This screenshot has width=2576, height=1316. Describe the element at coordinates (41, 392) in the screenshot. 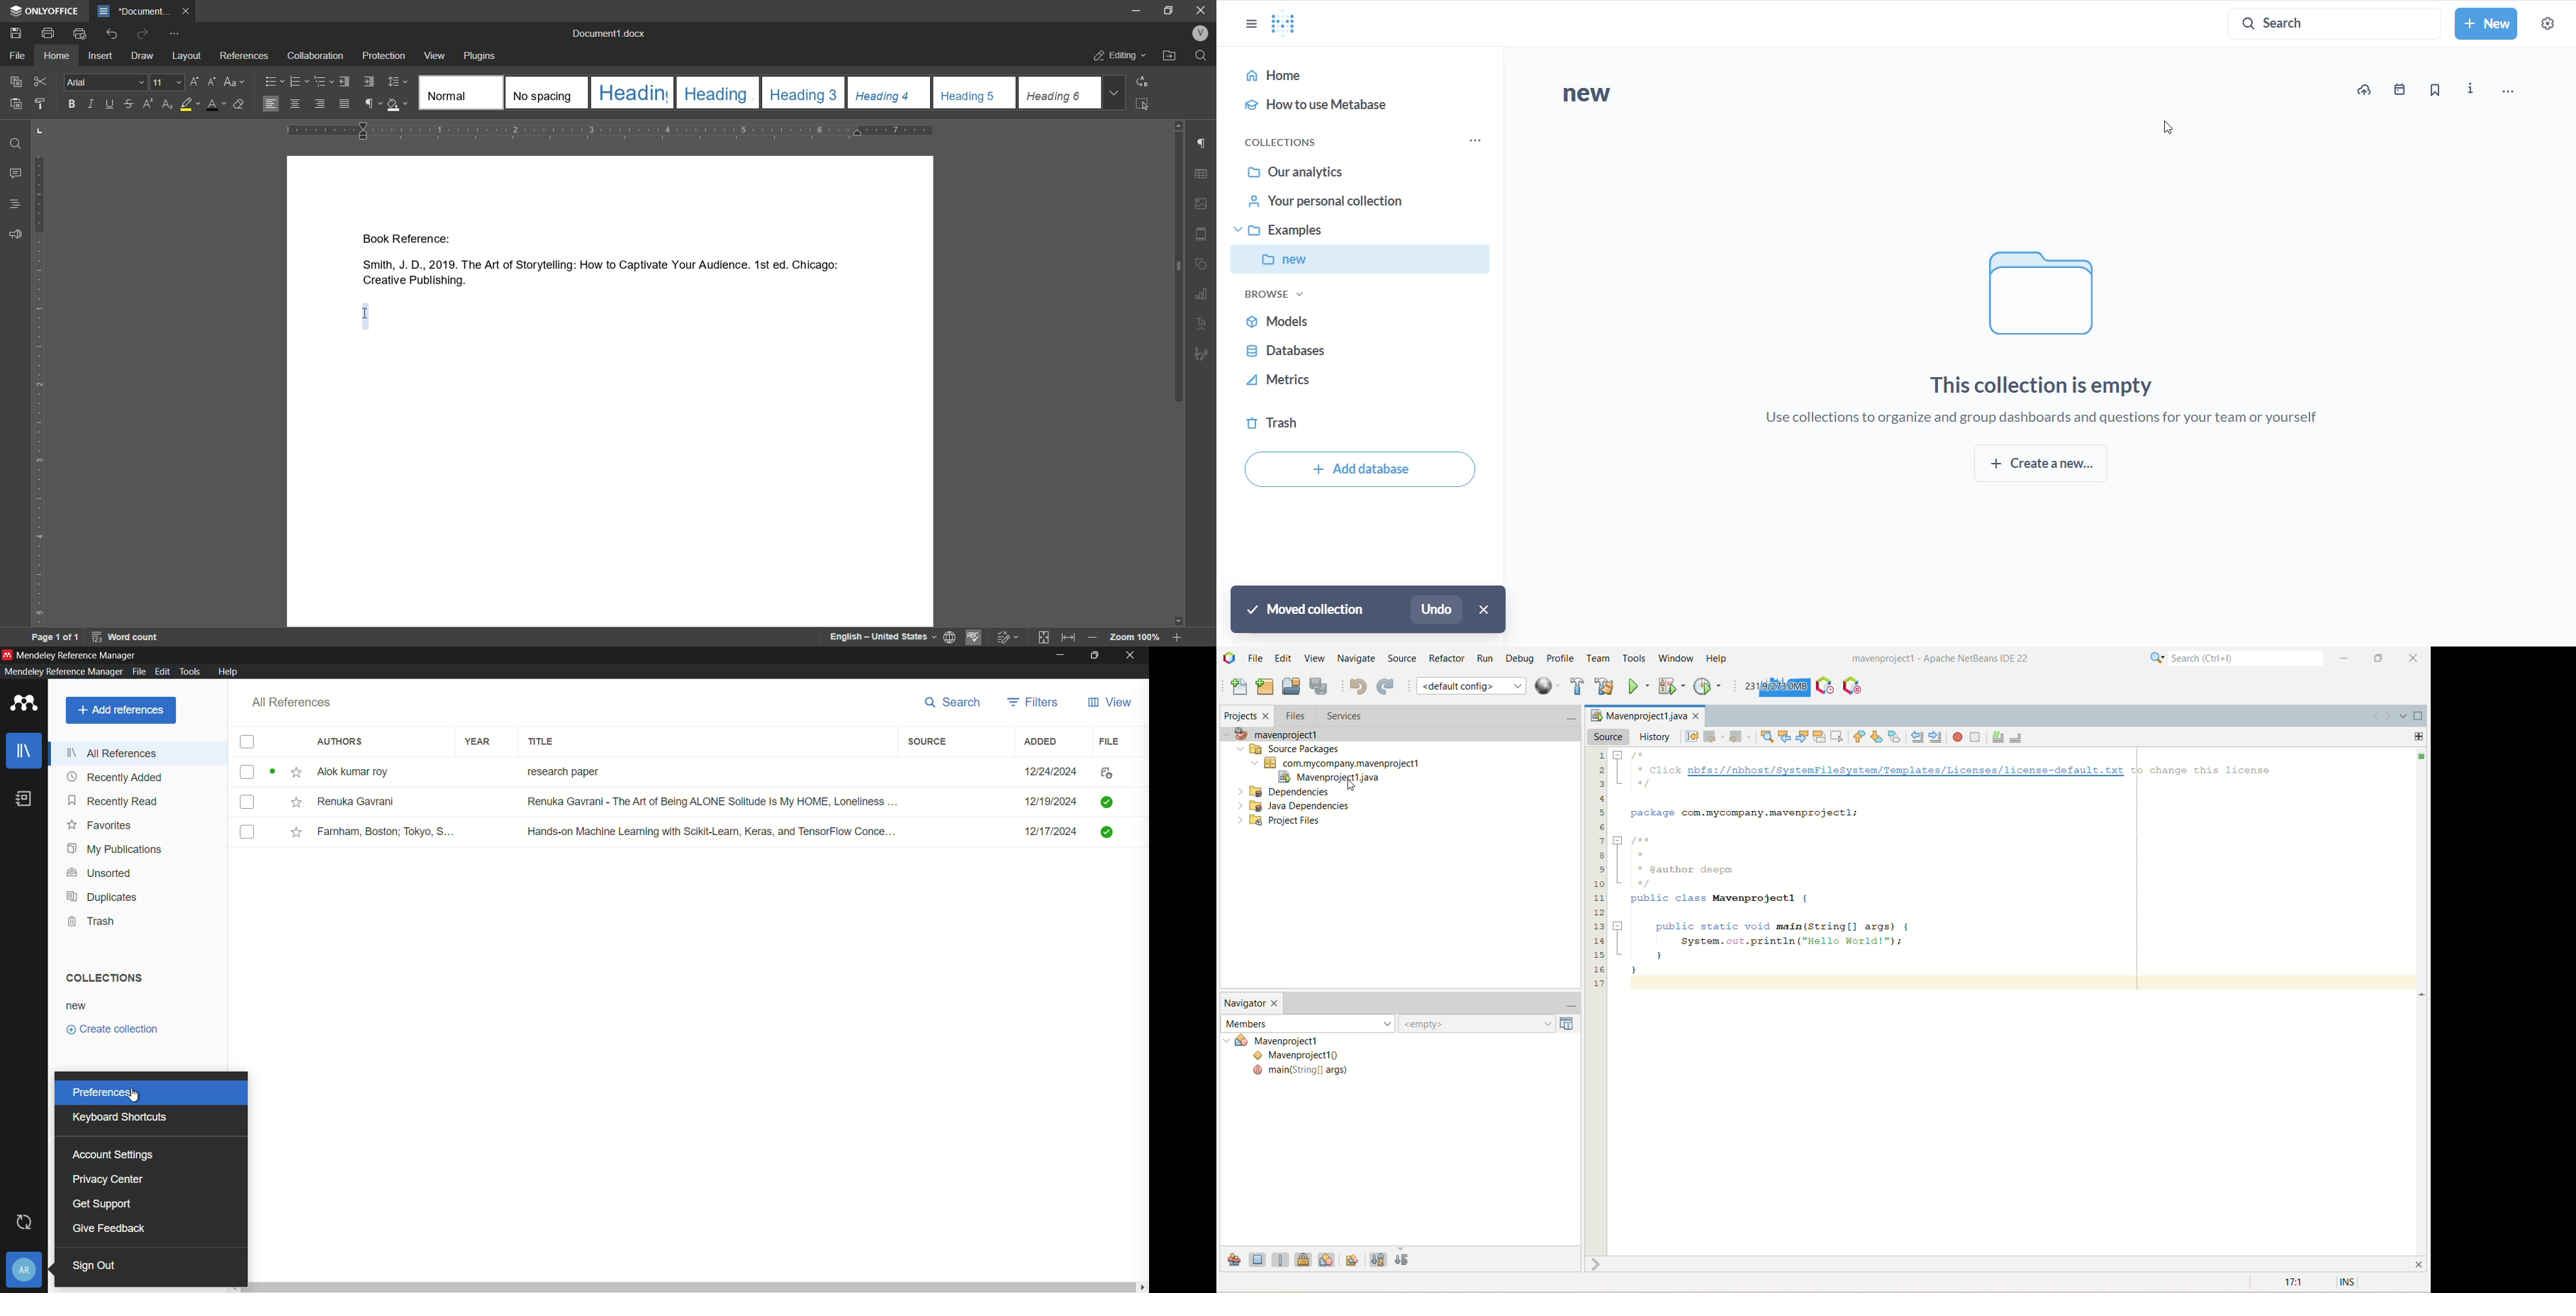

I see `vertical orientation` at that location.